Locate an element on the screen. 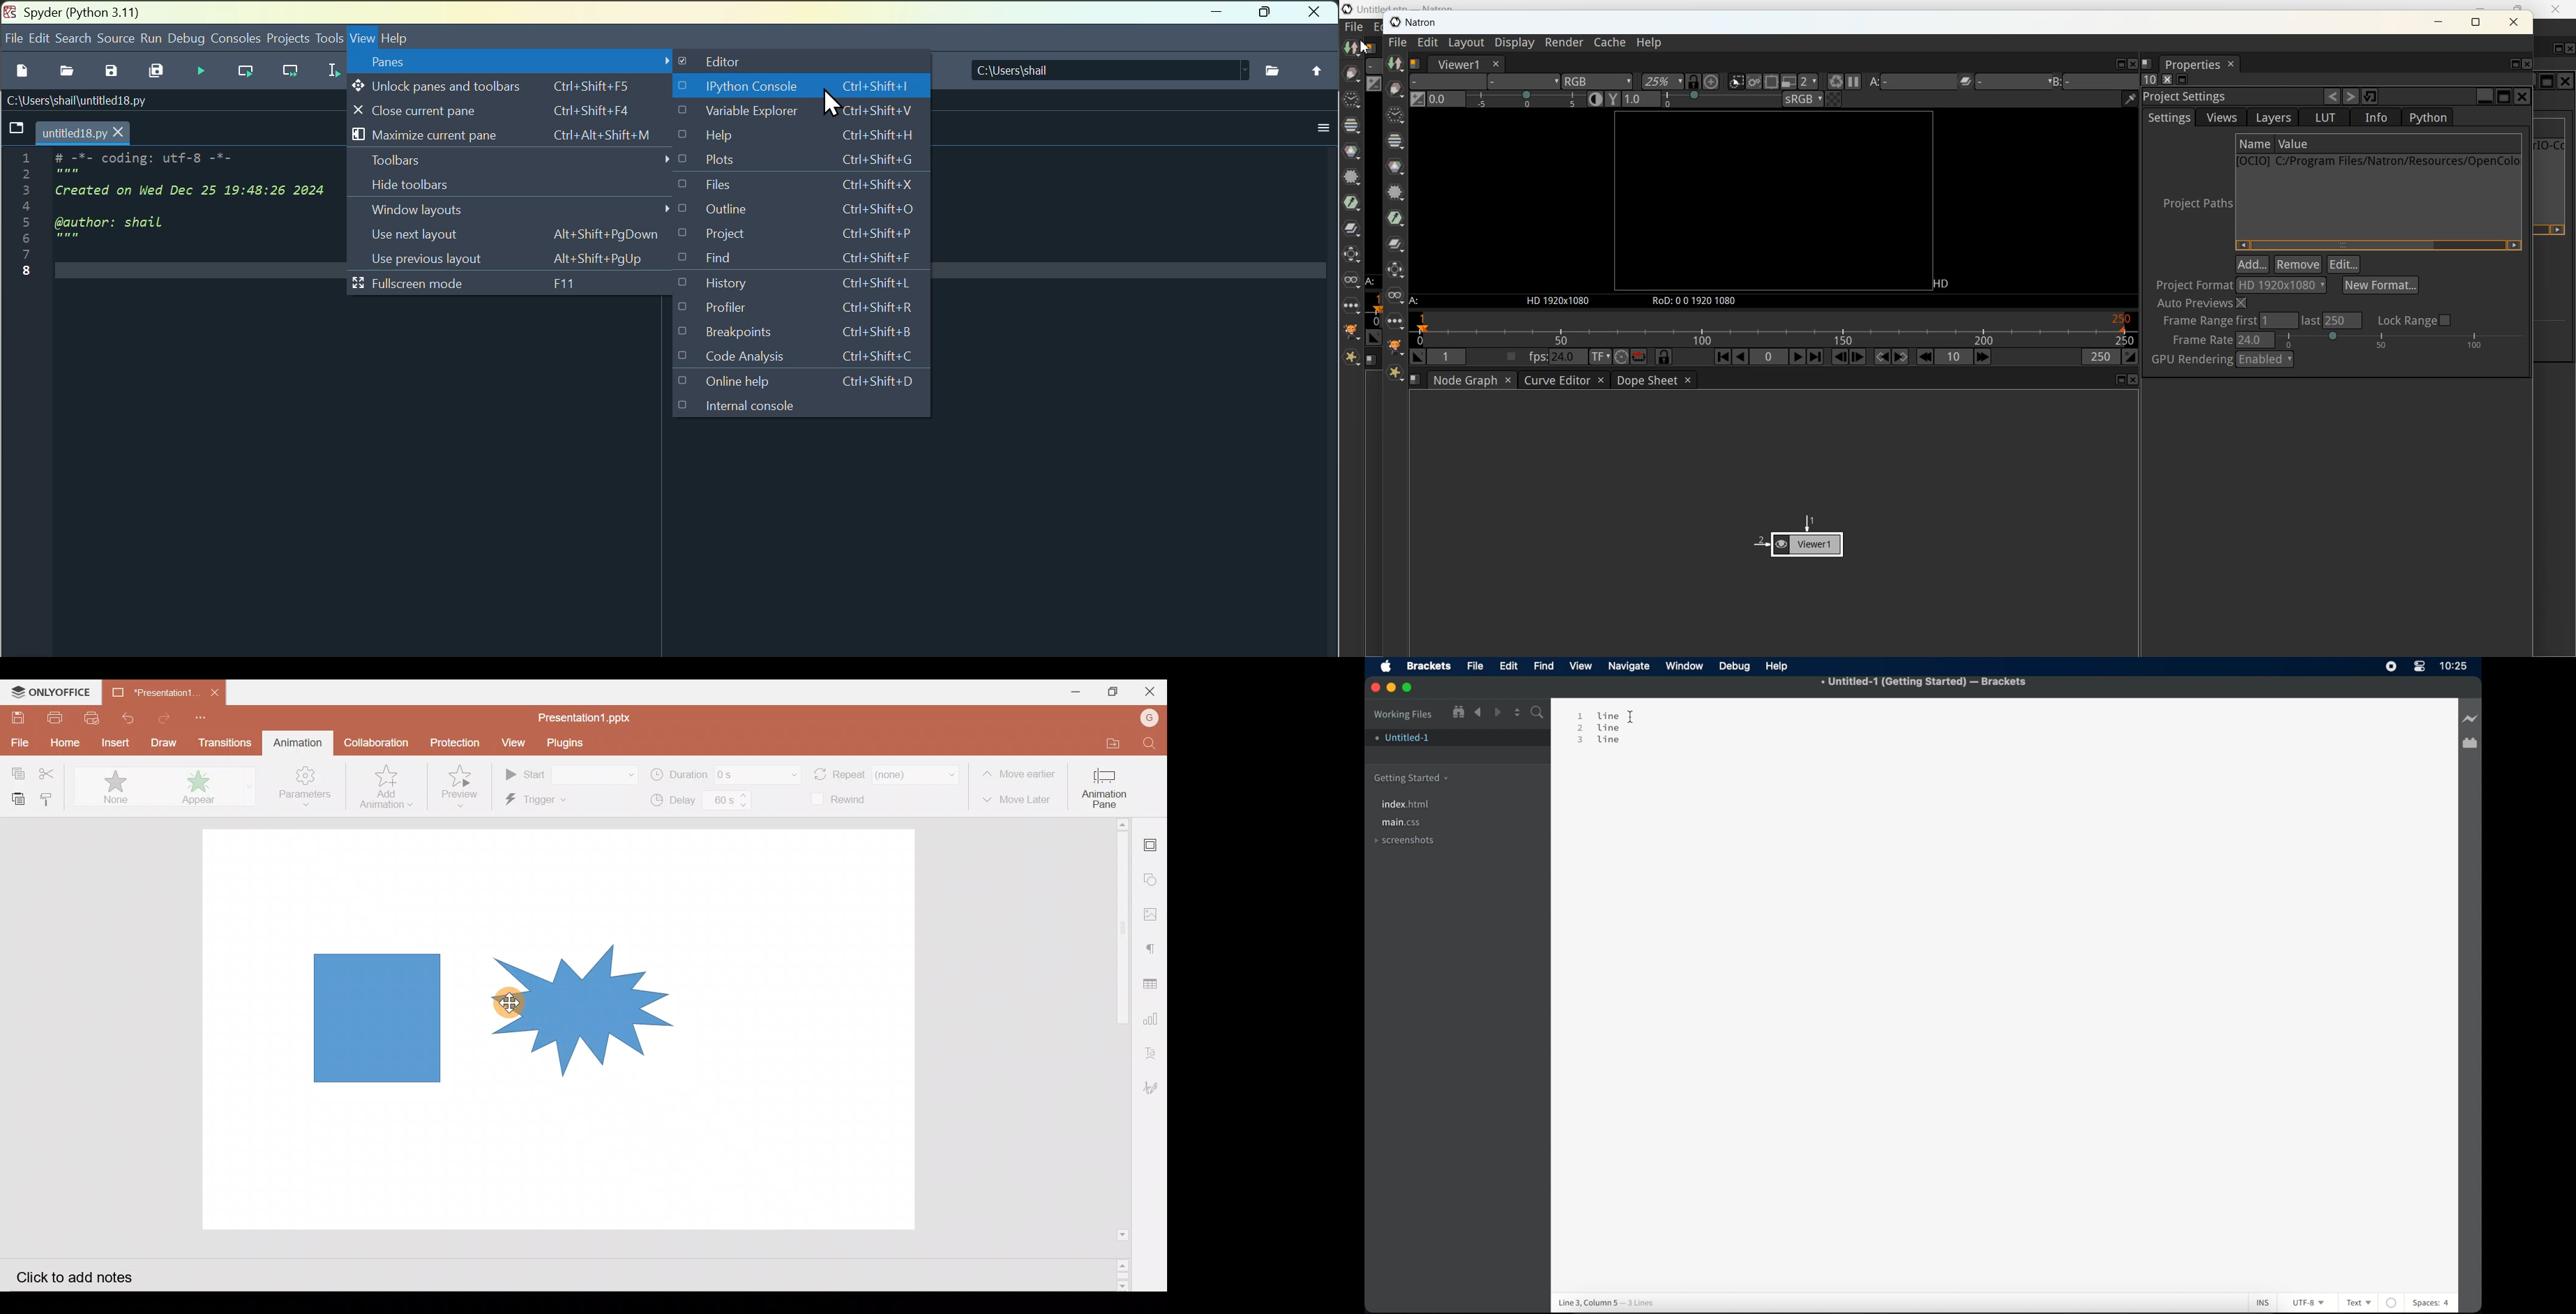 The image size is (2576, 1316). C:\Users\shail is located at coordinates (1110, 70).